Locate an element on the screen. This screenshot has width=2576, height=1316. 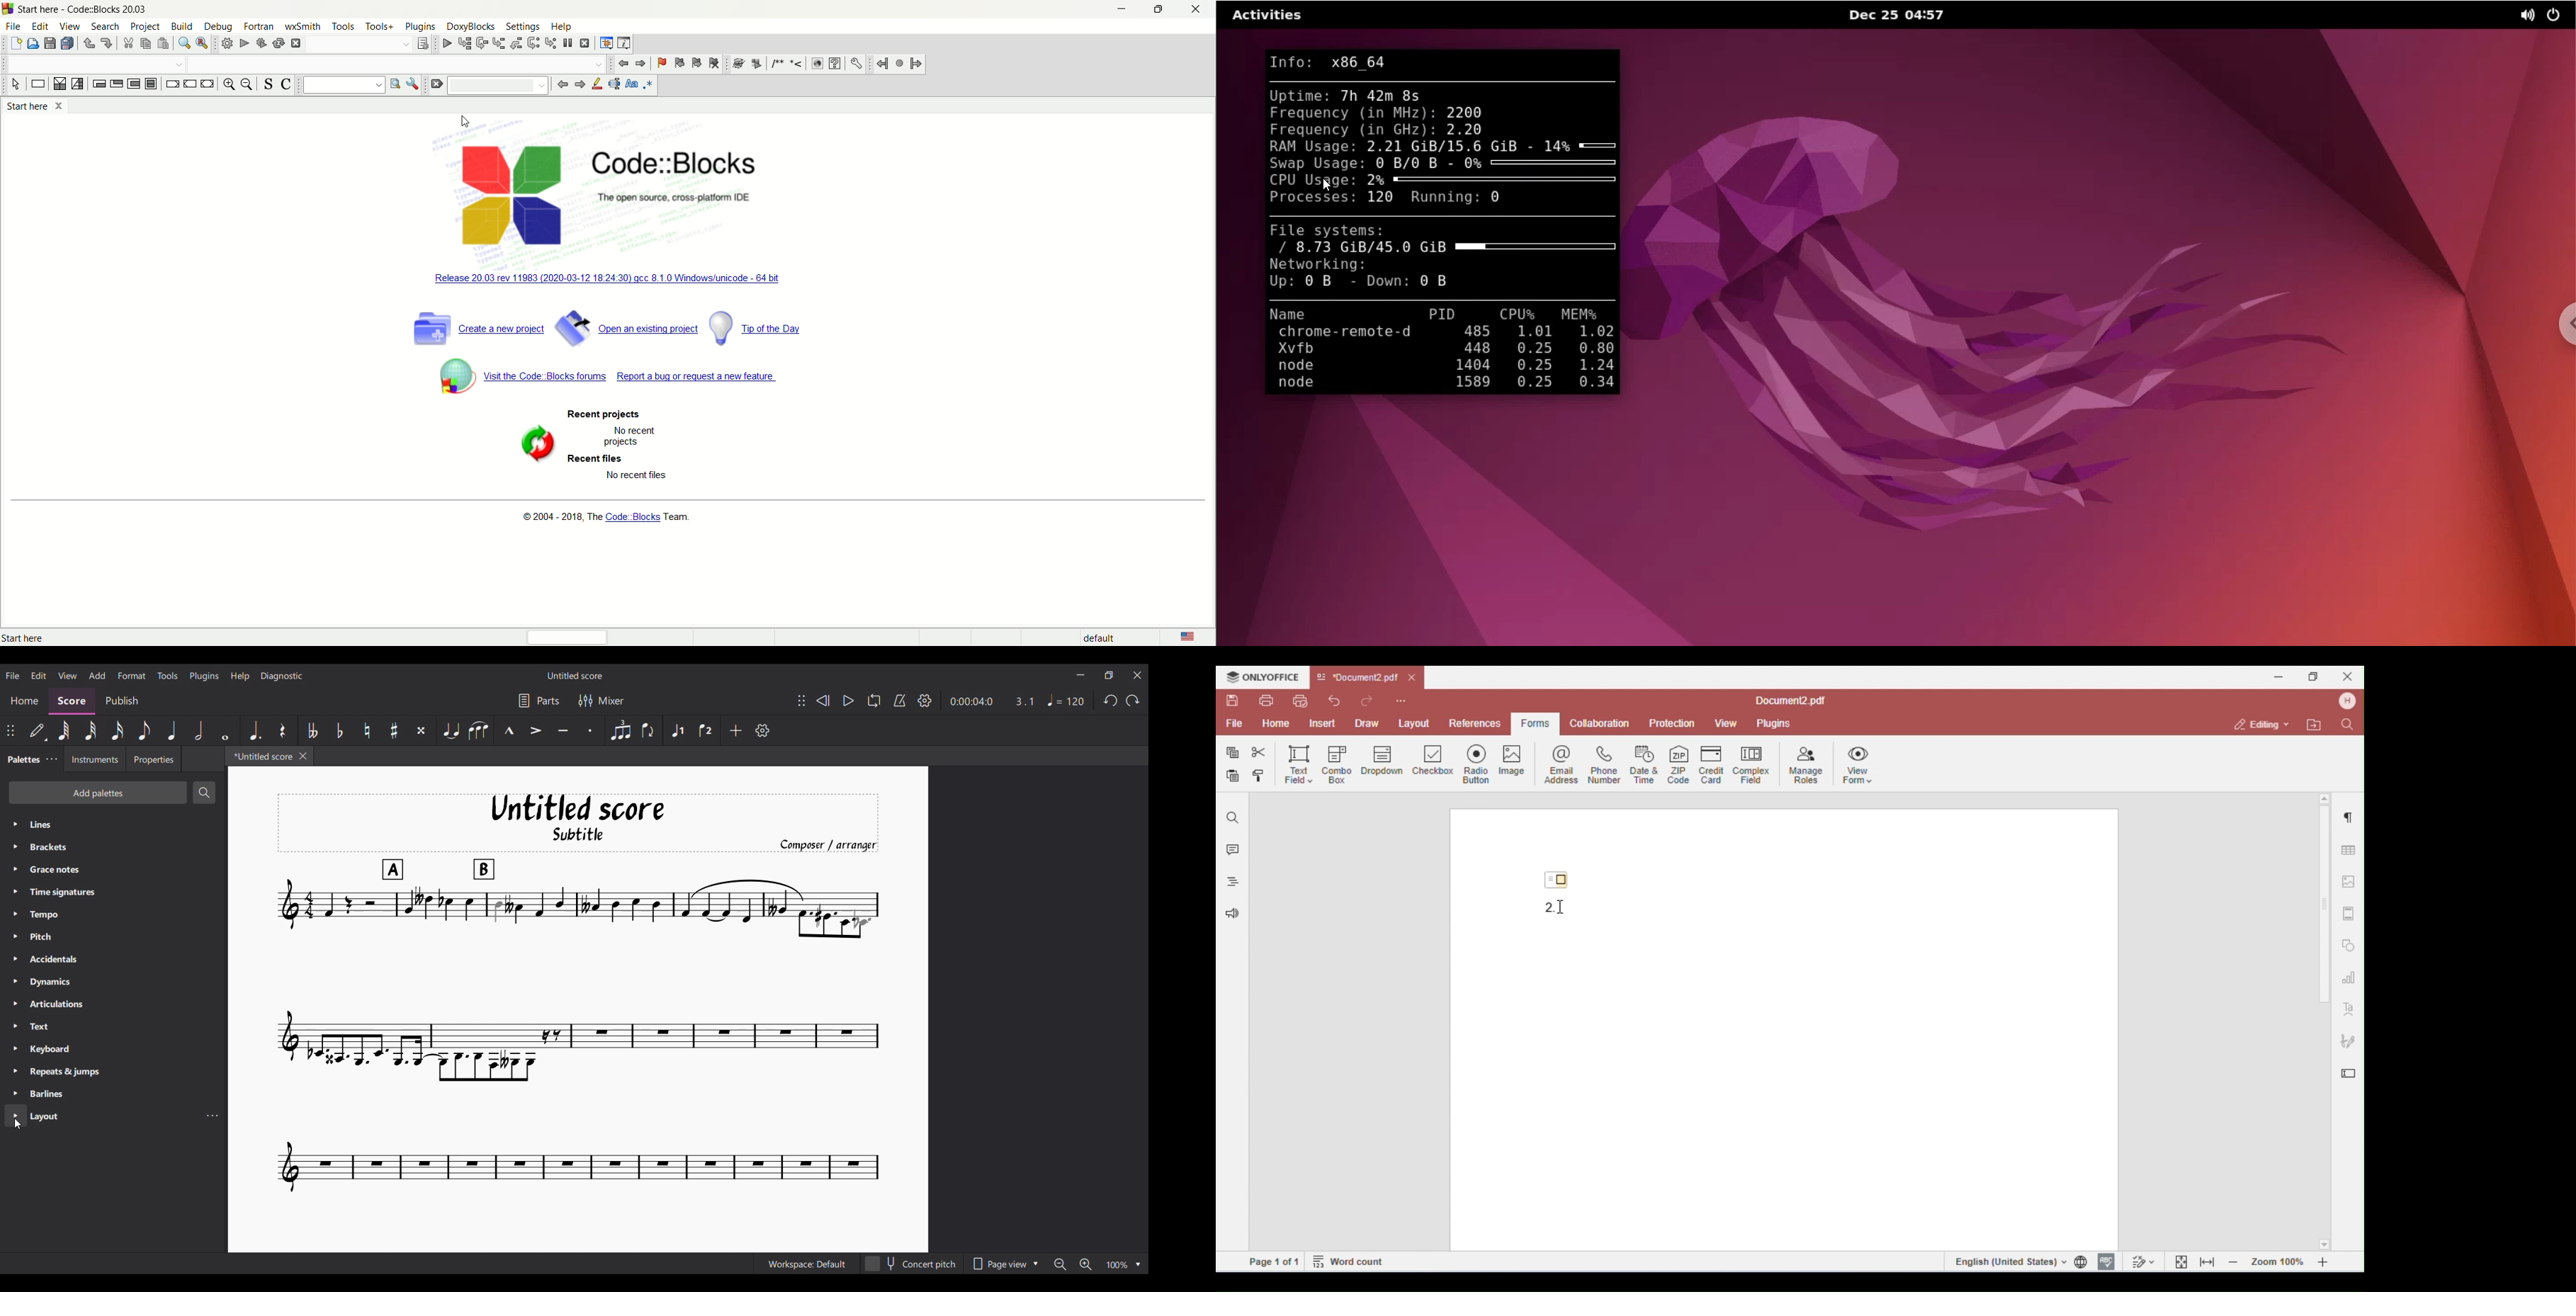
Tempo is located at coordinates (1066, 700).